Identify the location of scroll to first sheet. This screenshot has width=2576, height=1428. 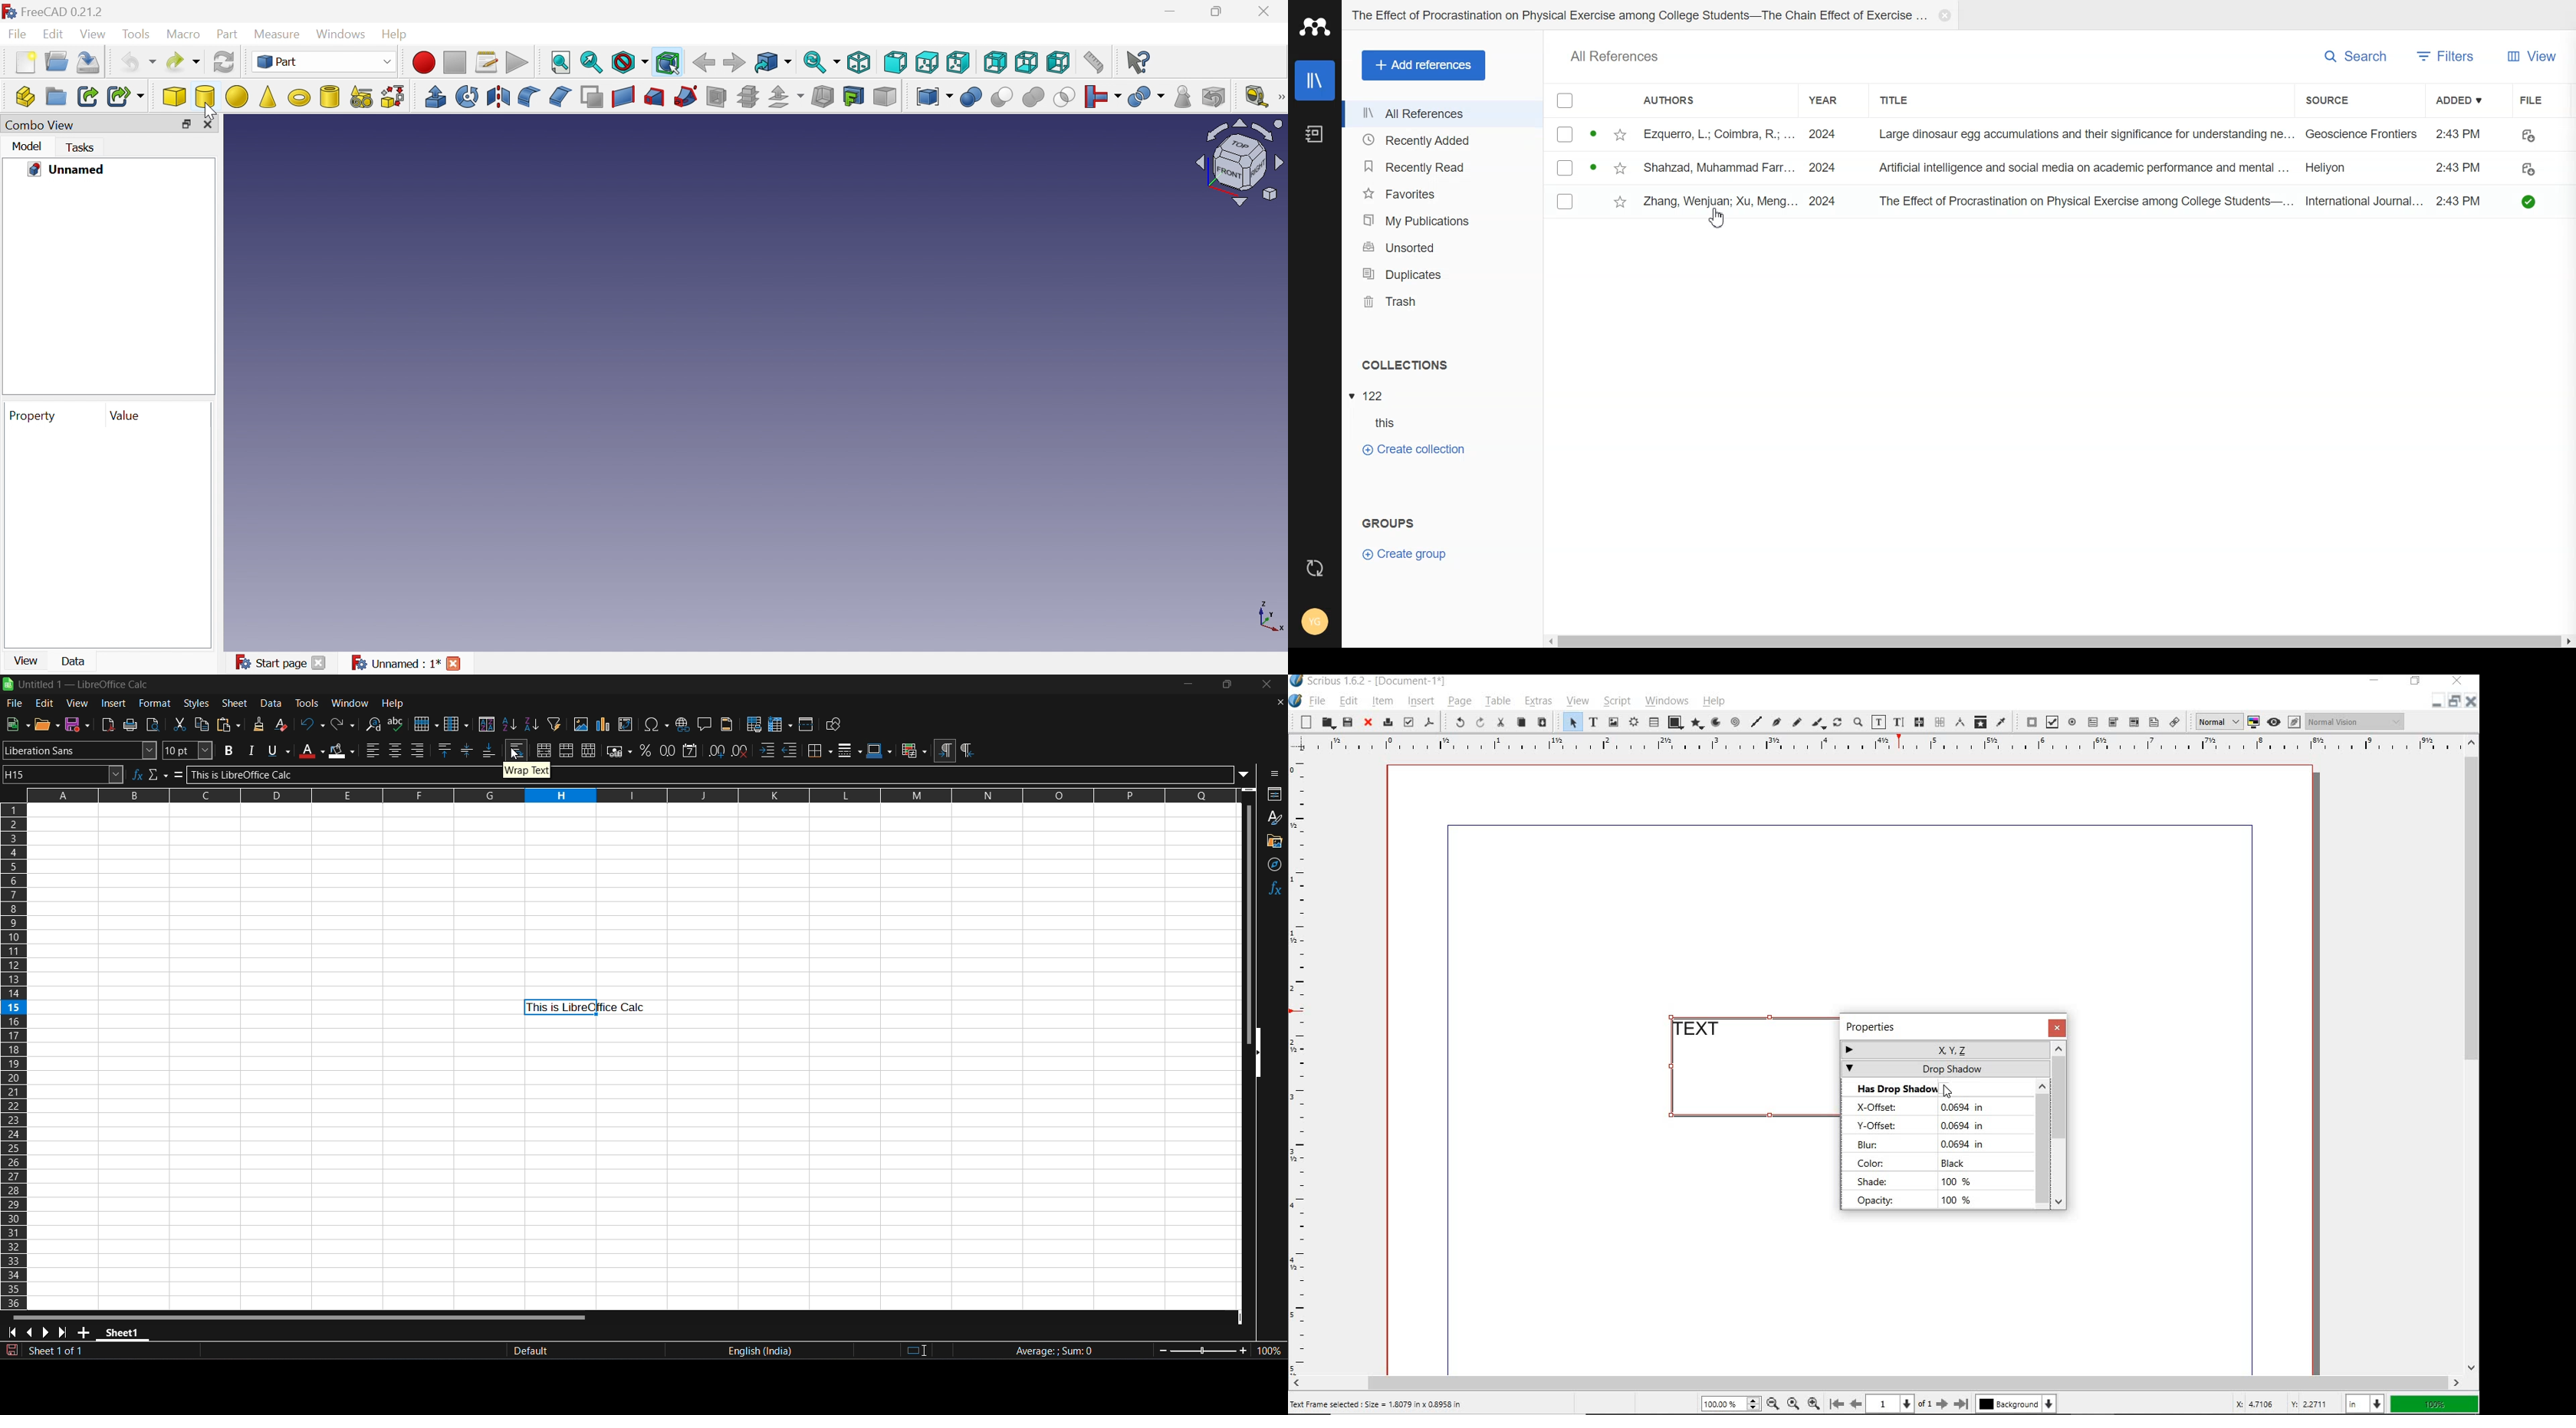
(12, 1333).